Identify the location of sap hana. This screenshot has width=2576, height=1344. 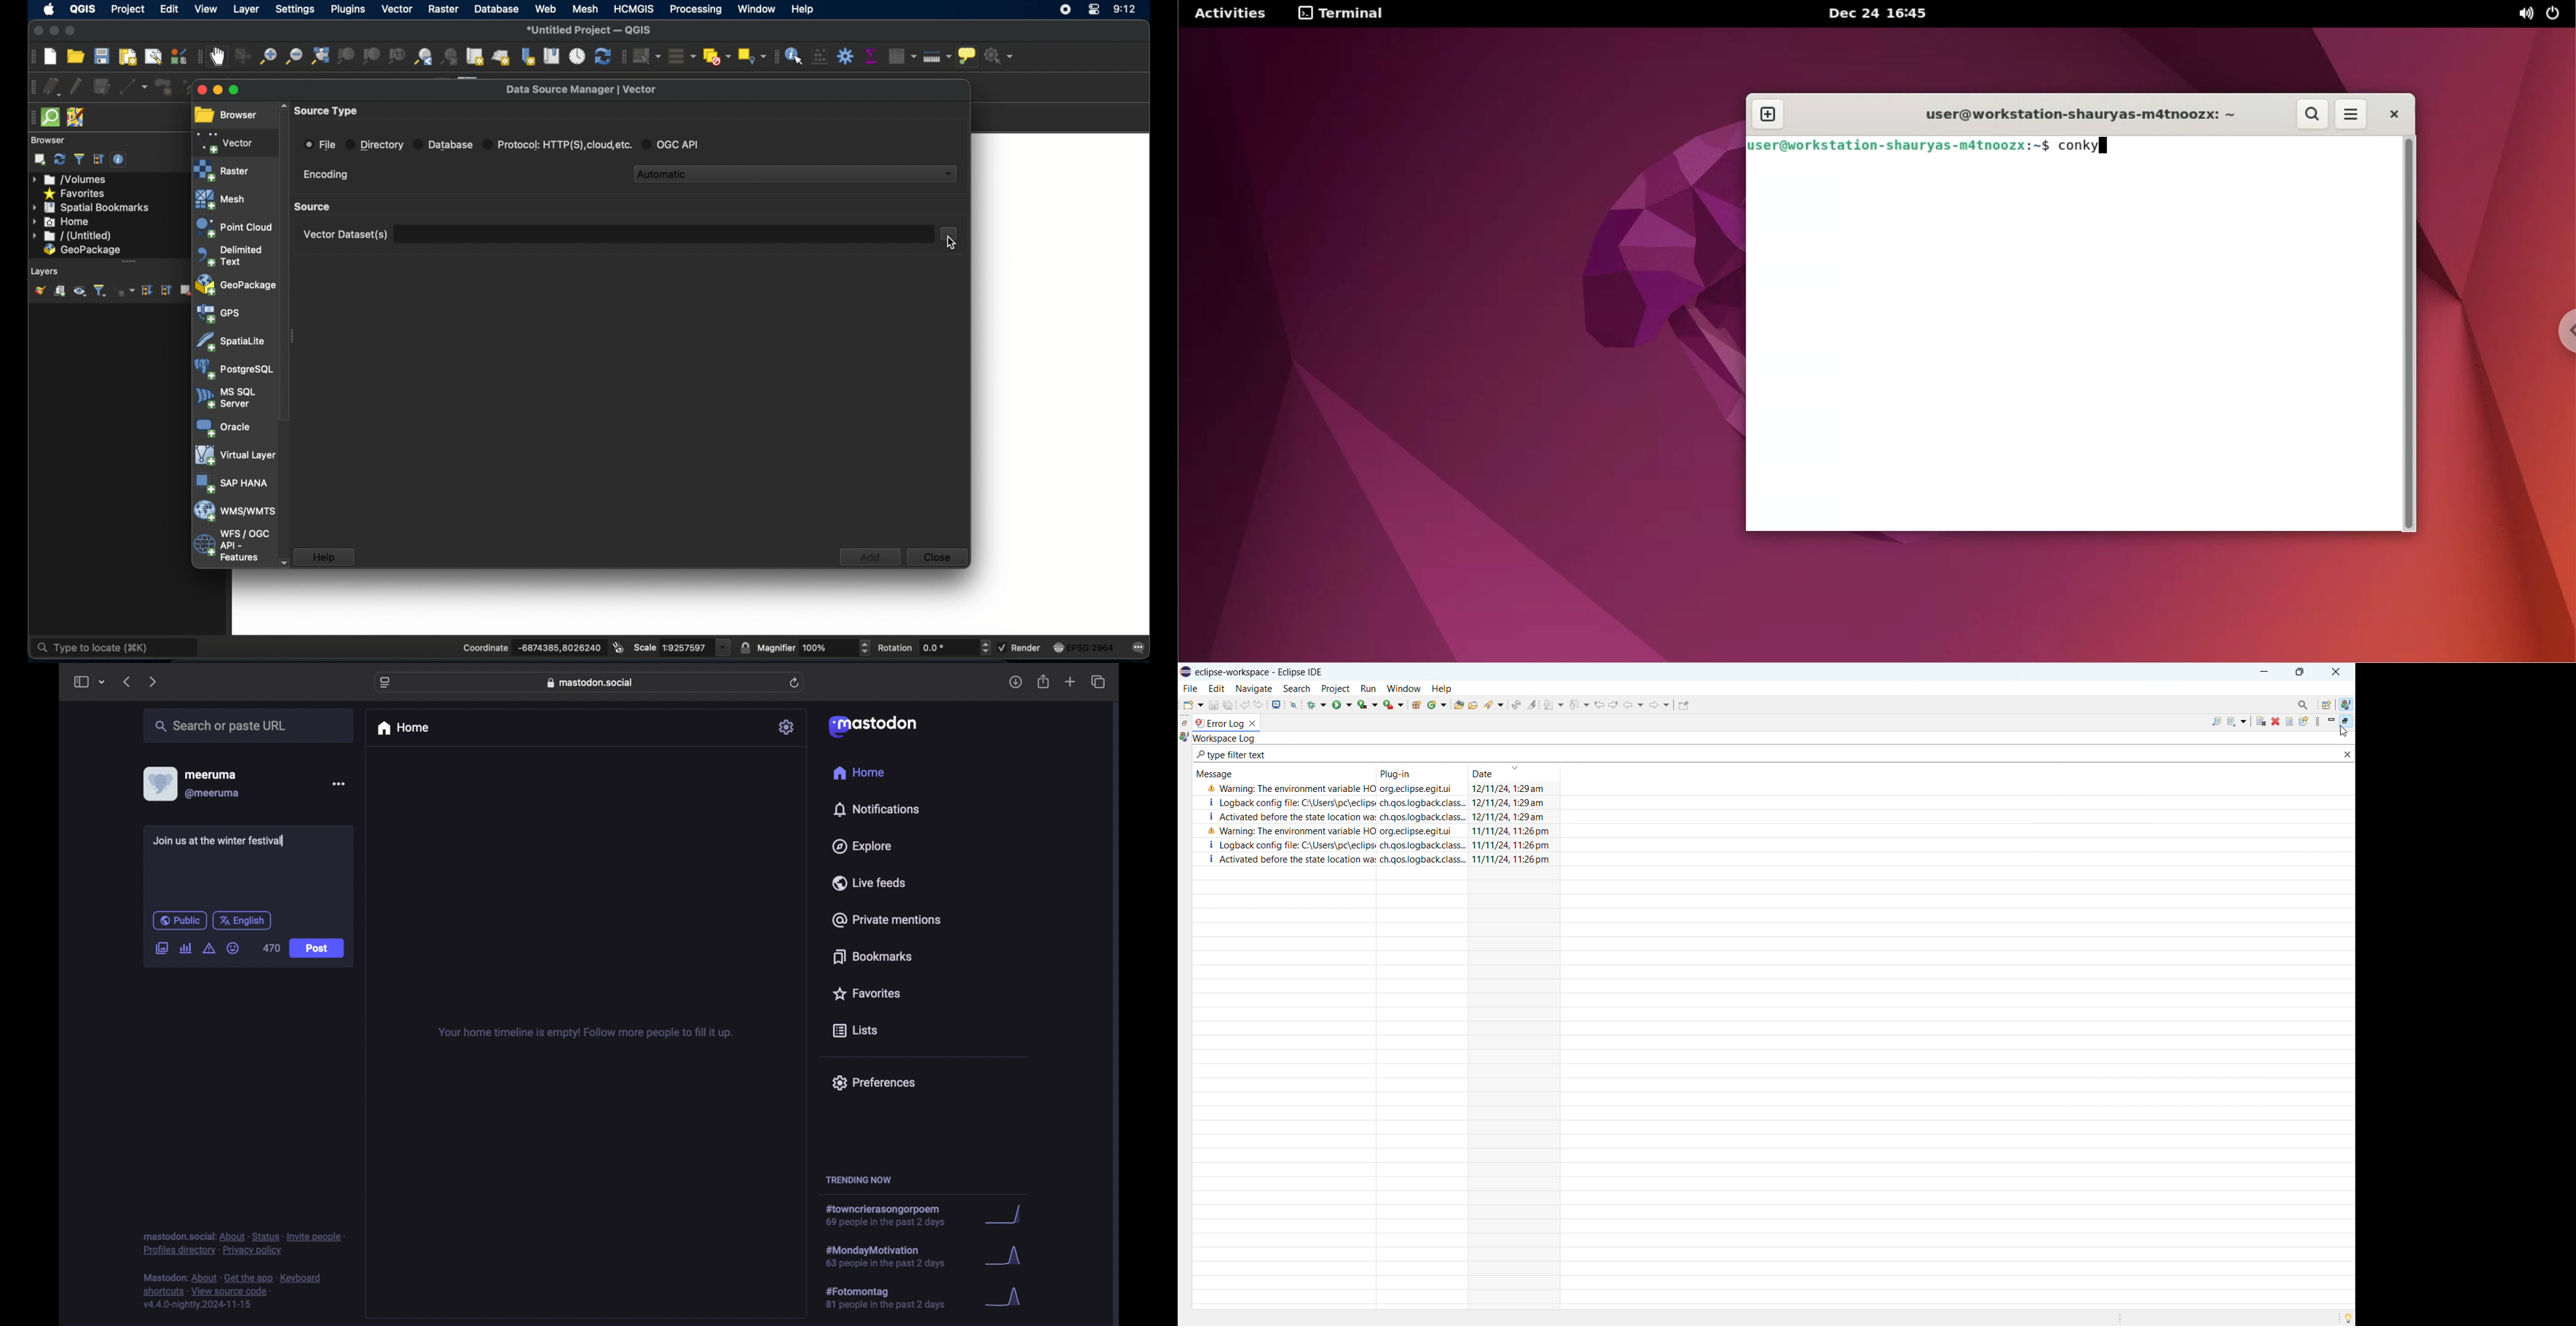
(233, 484).